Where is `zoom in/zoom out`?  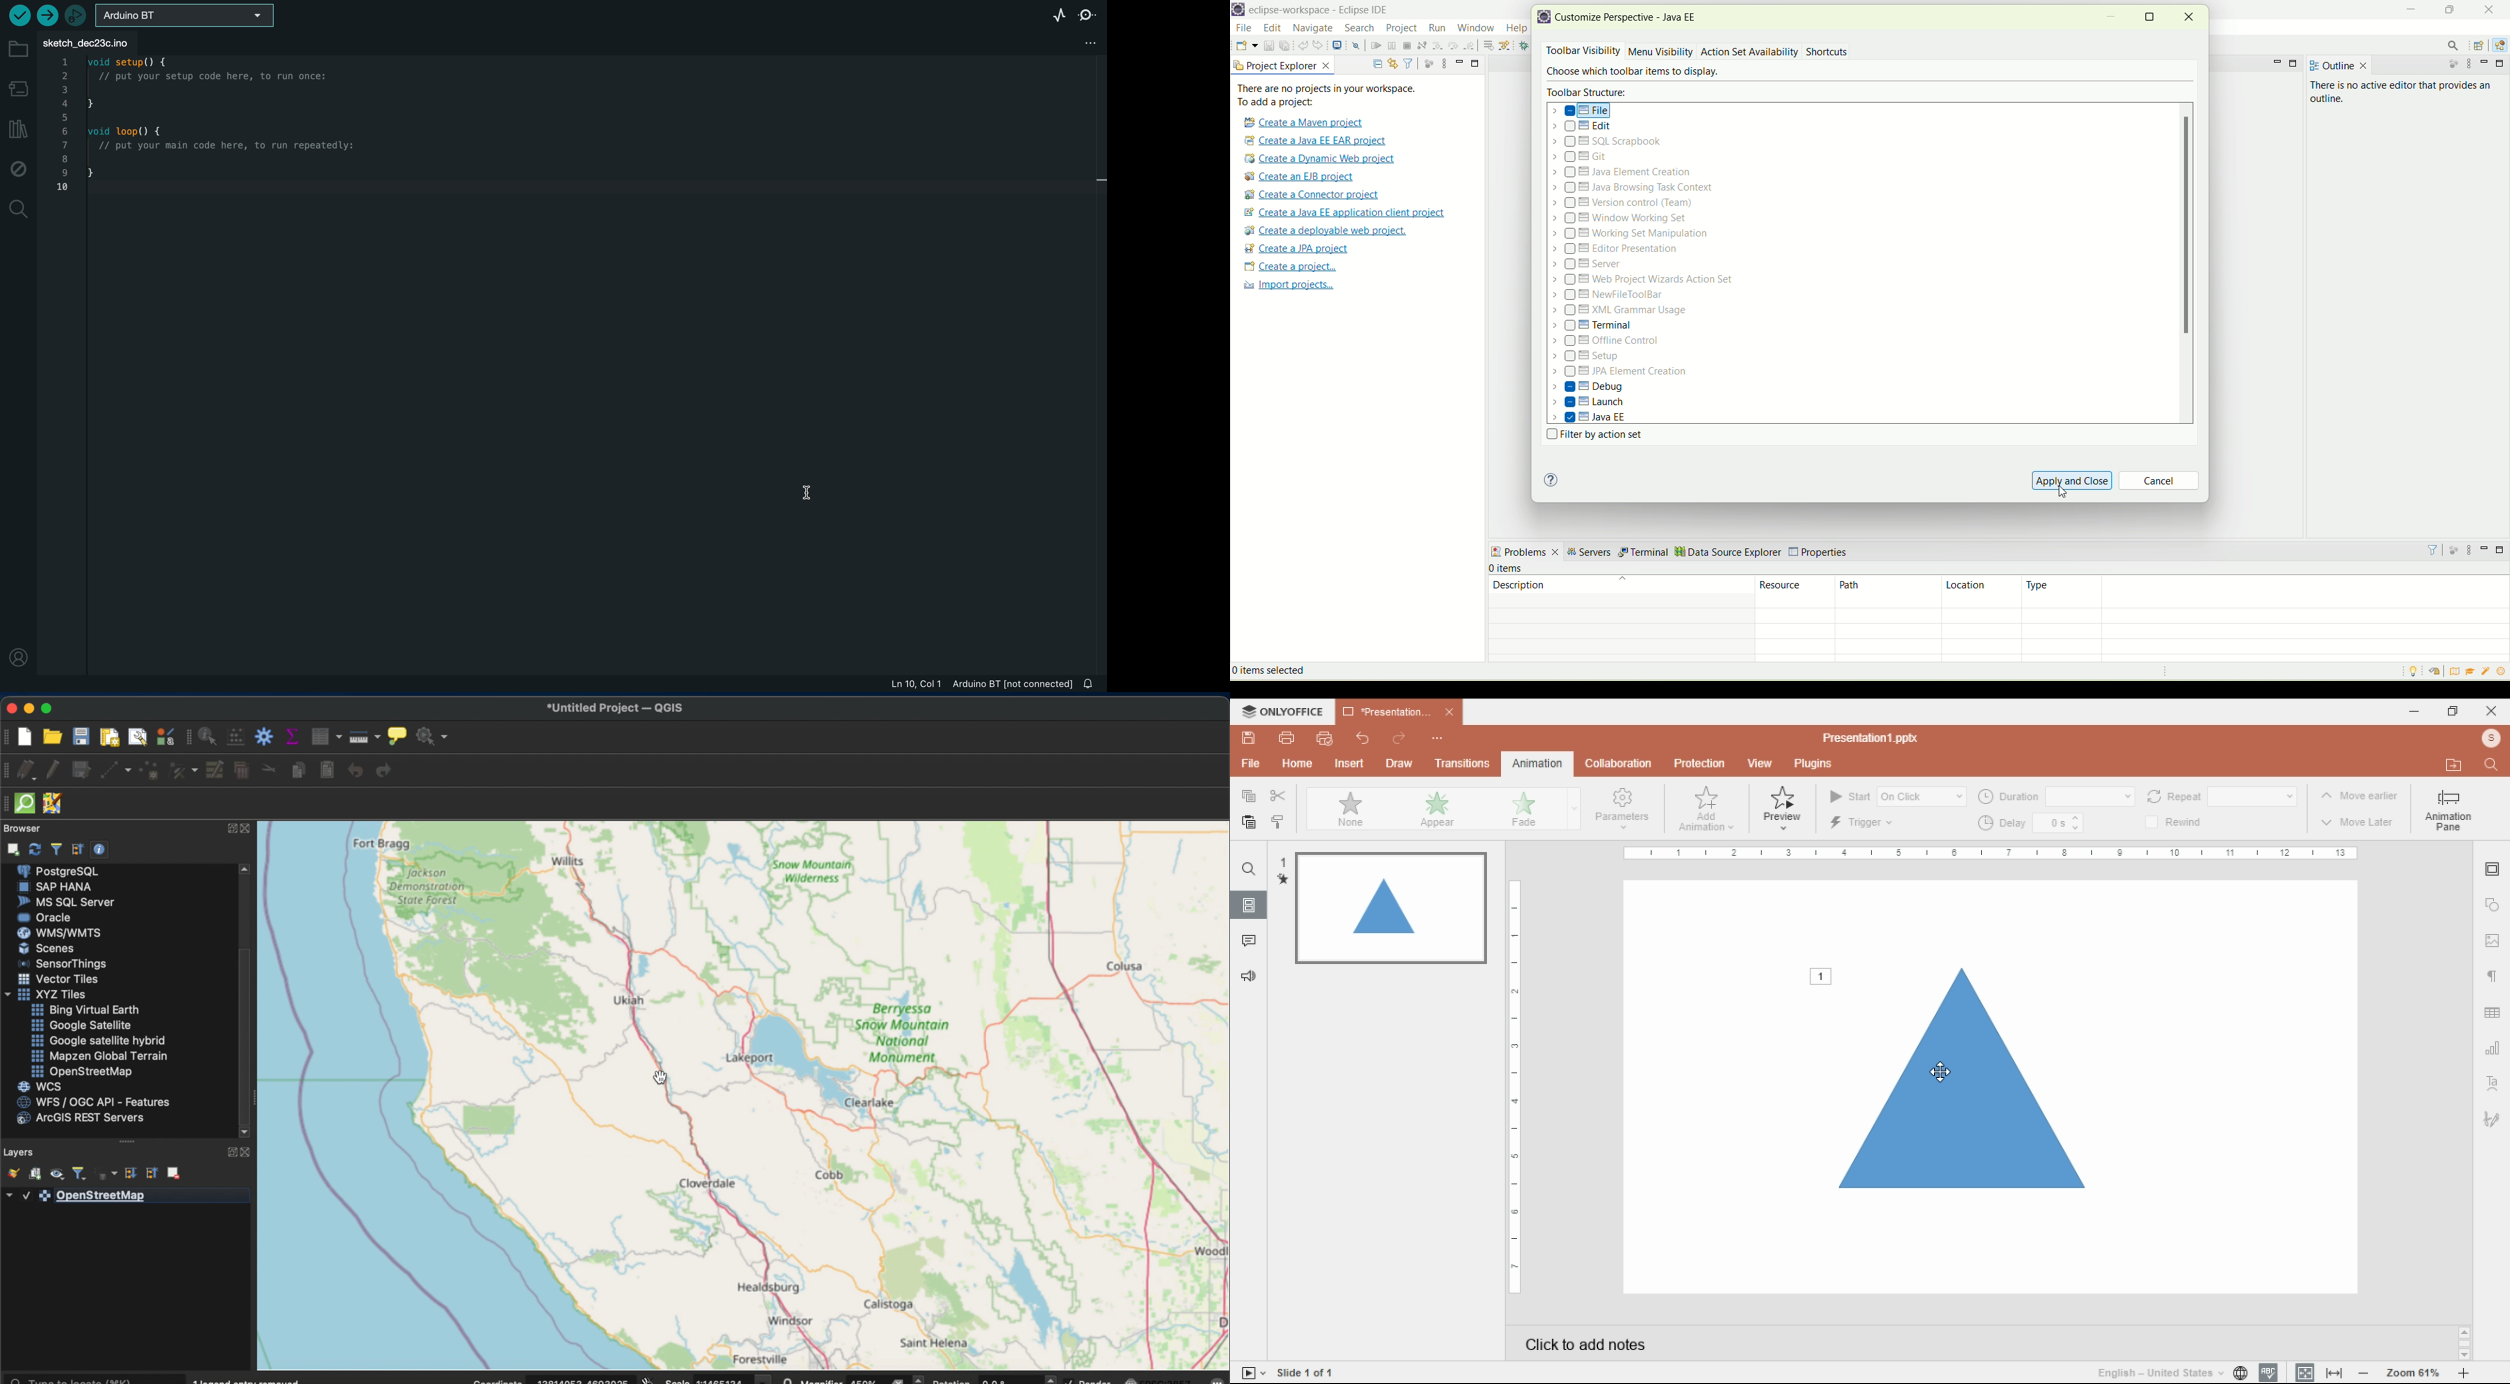 zoom in/zoom out is located at coordinates (2416, 1372).